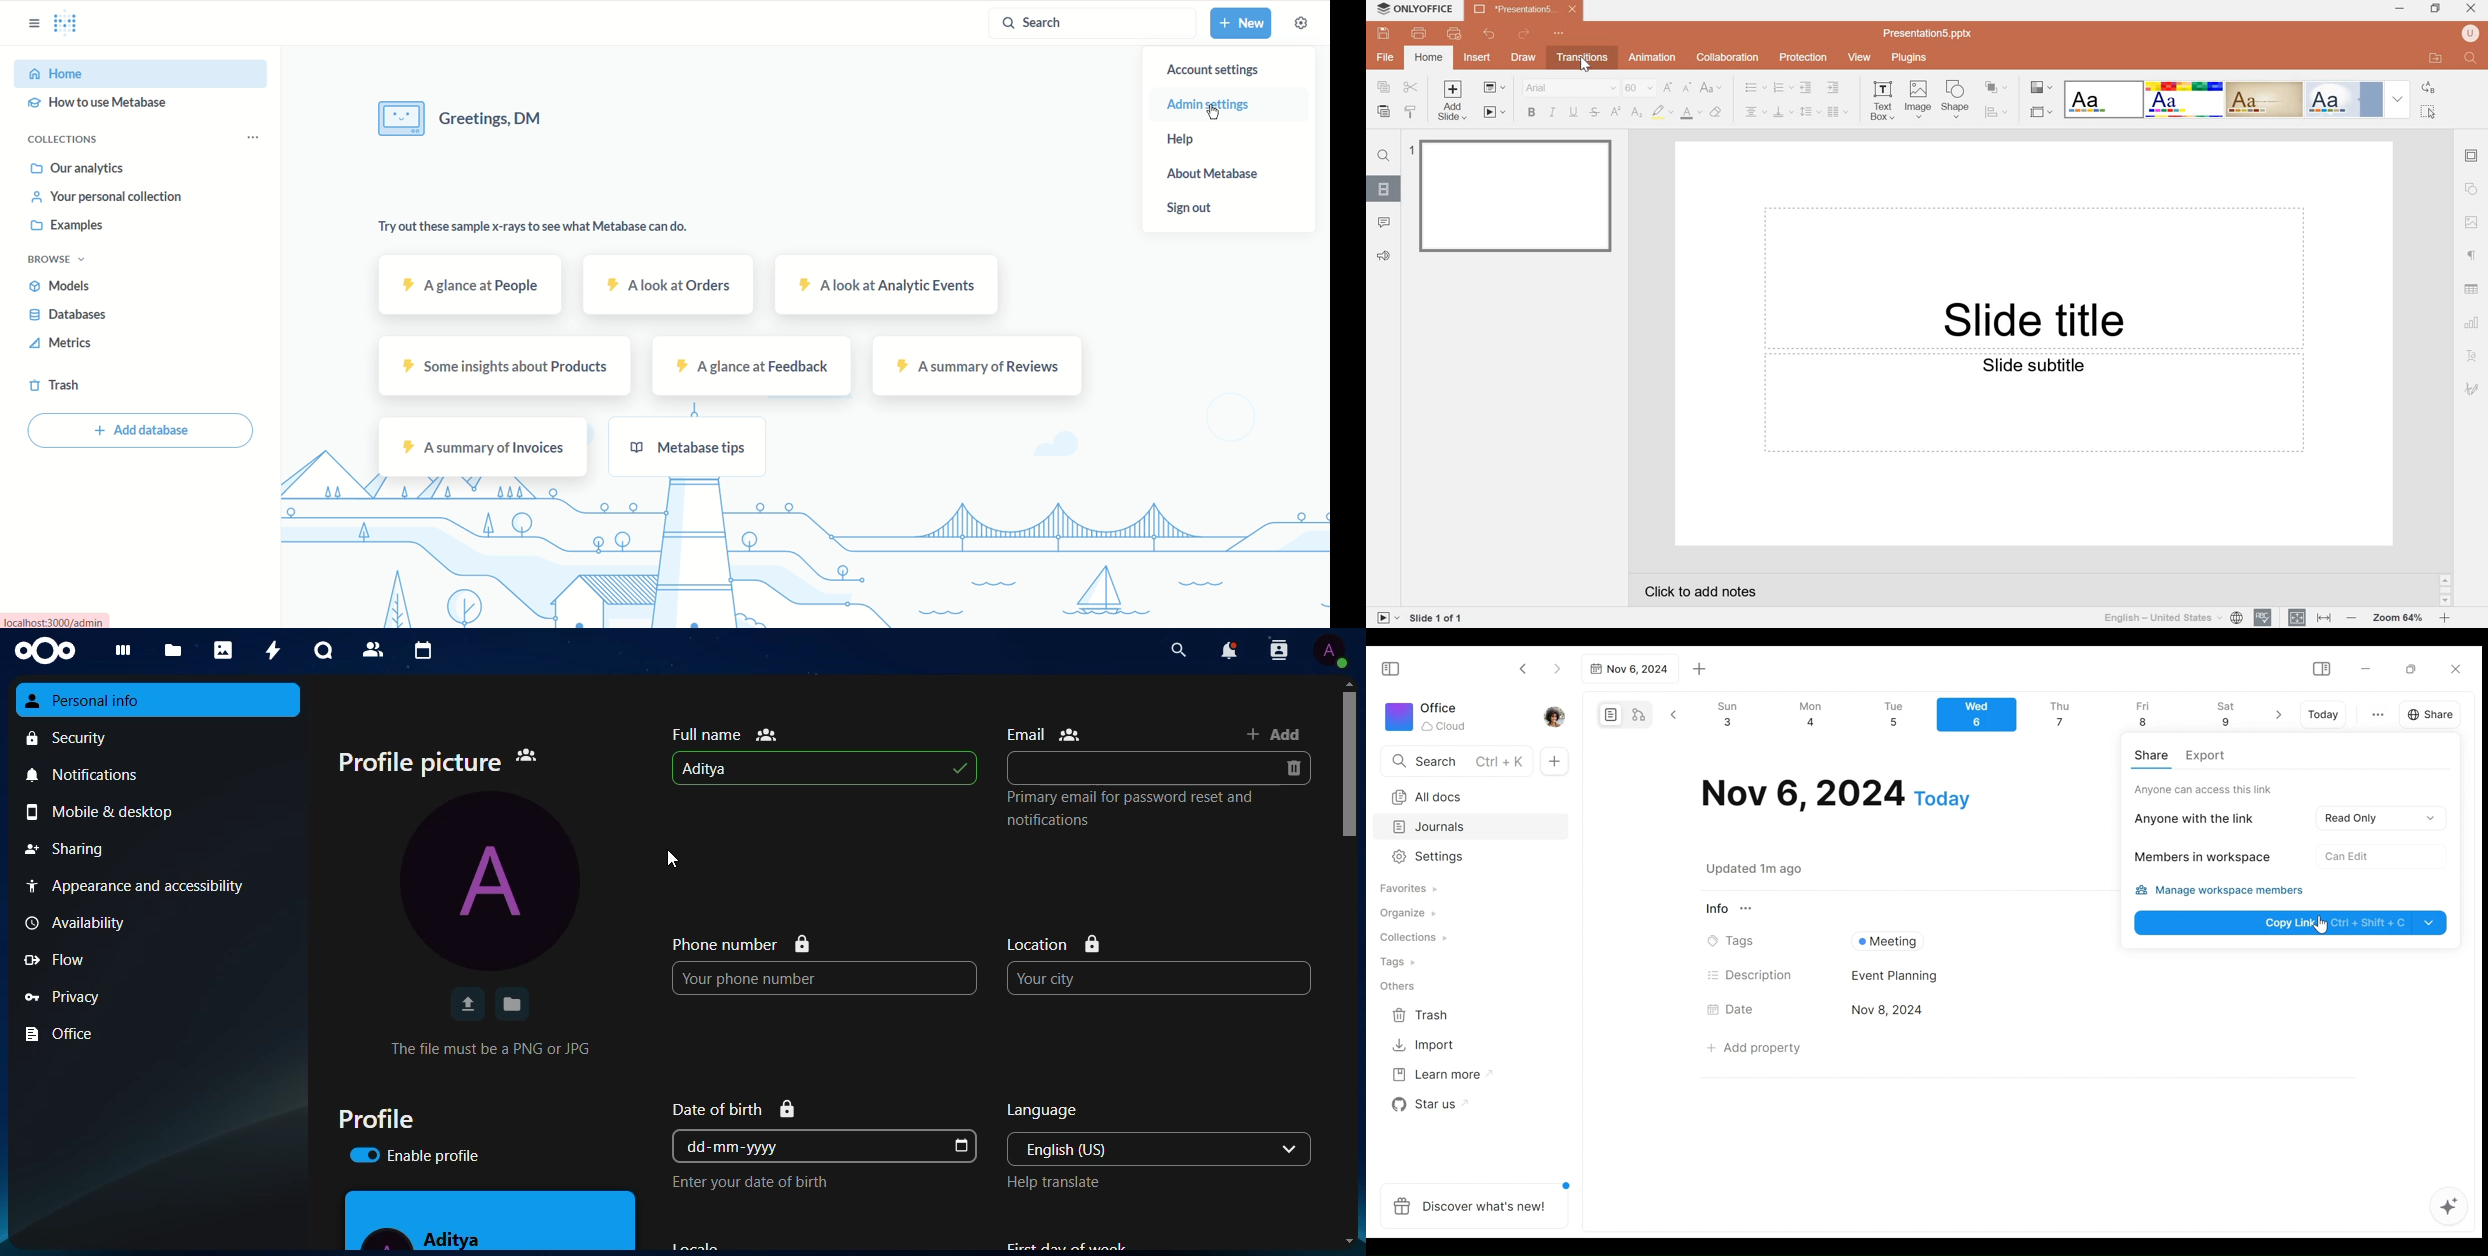 Image resolution: width=2492 pixels, height=1260 pixels. Describe the element at coordinates (1653, 57) in the screenshot. I see `Animation` at that location.